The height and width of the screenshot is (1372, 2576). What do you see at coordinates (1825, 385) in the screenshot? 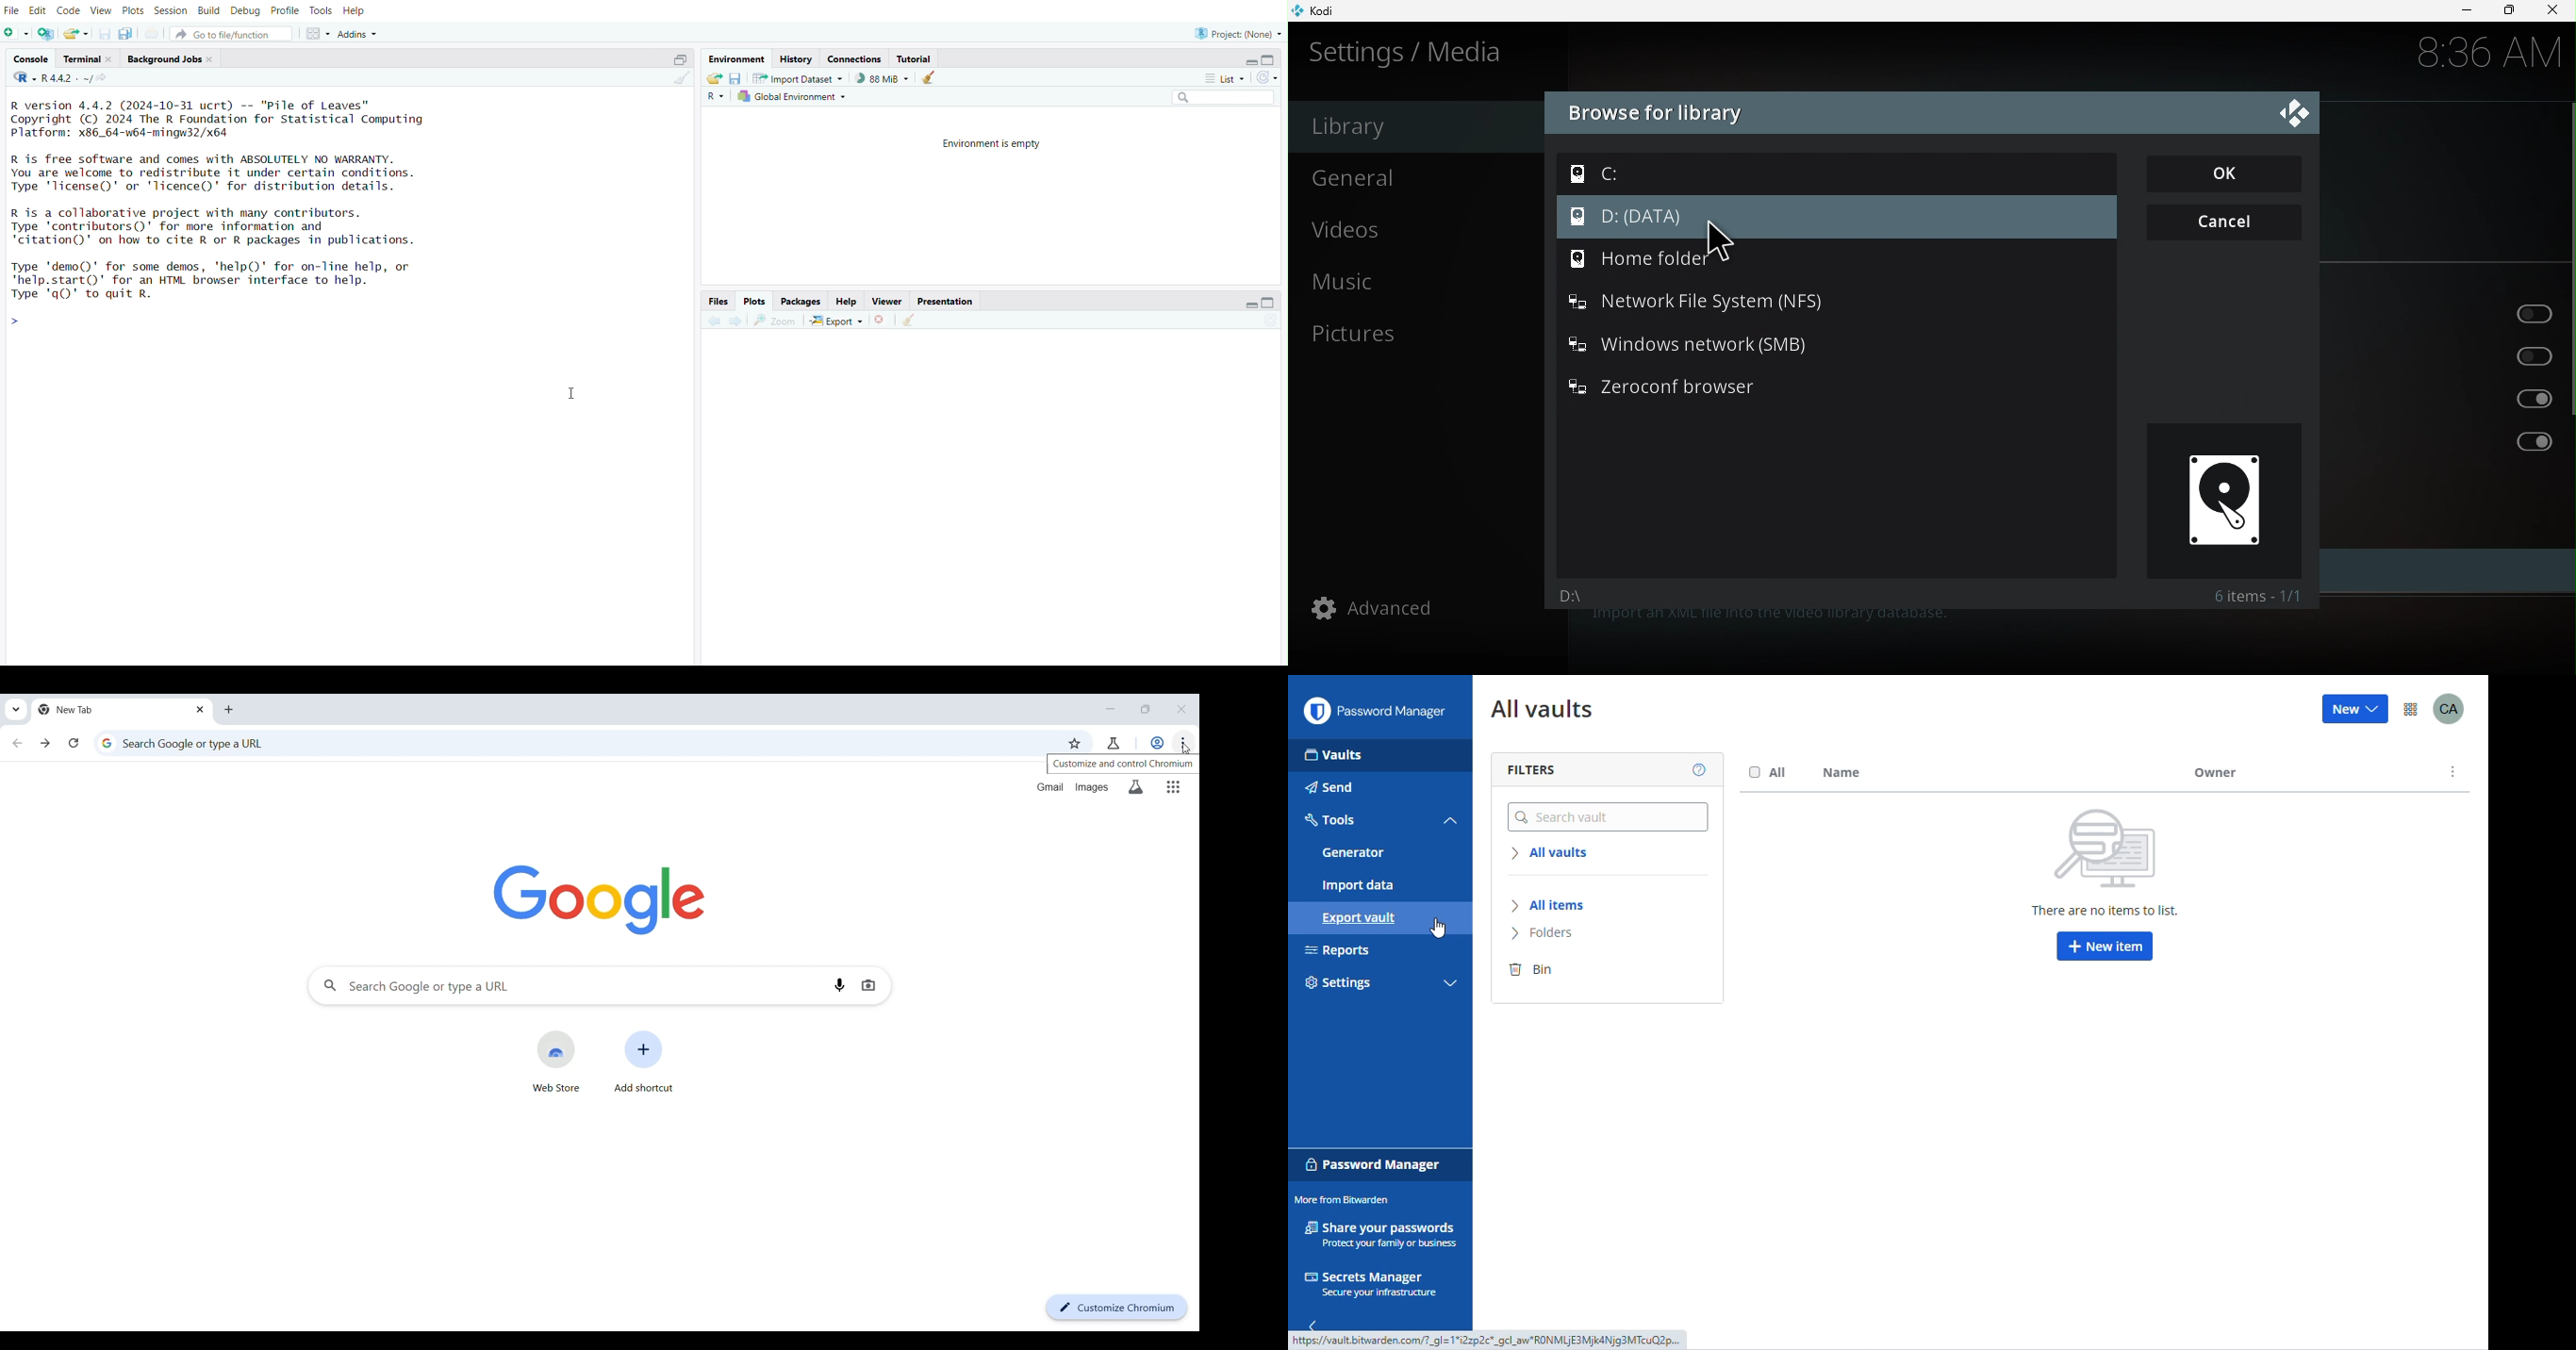
I see `Zeroconf browser` at bounding box center [1825, 385].